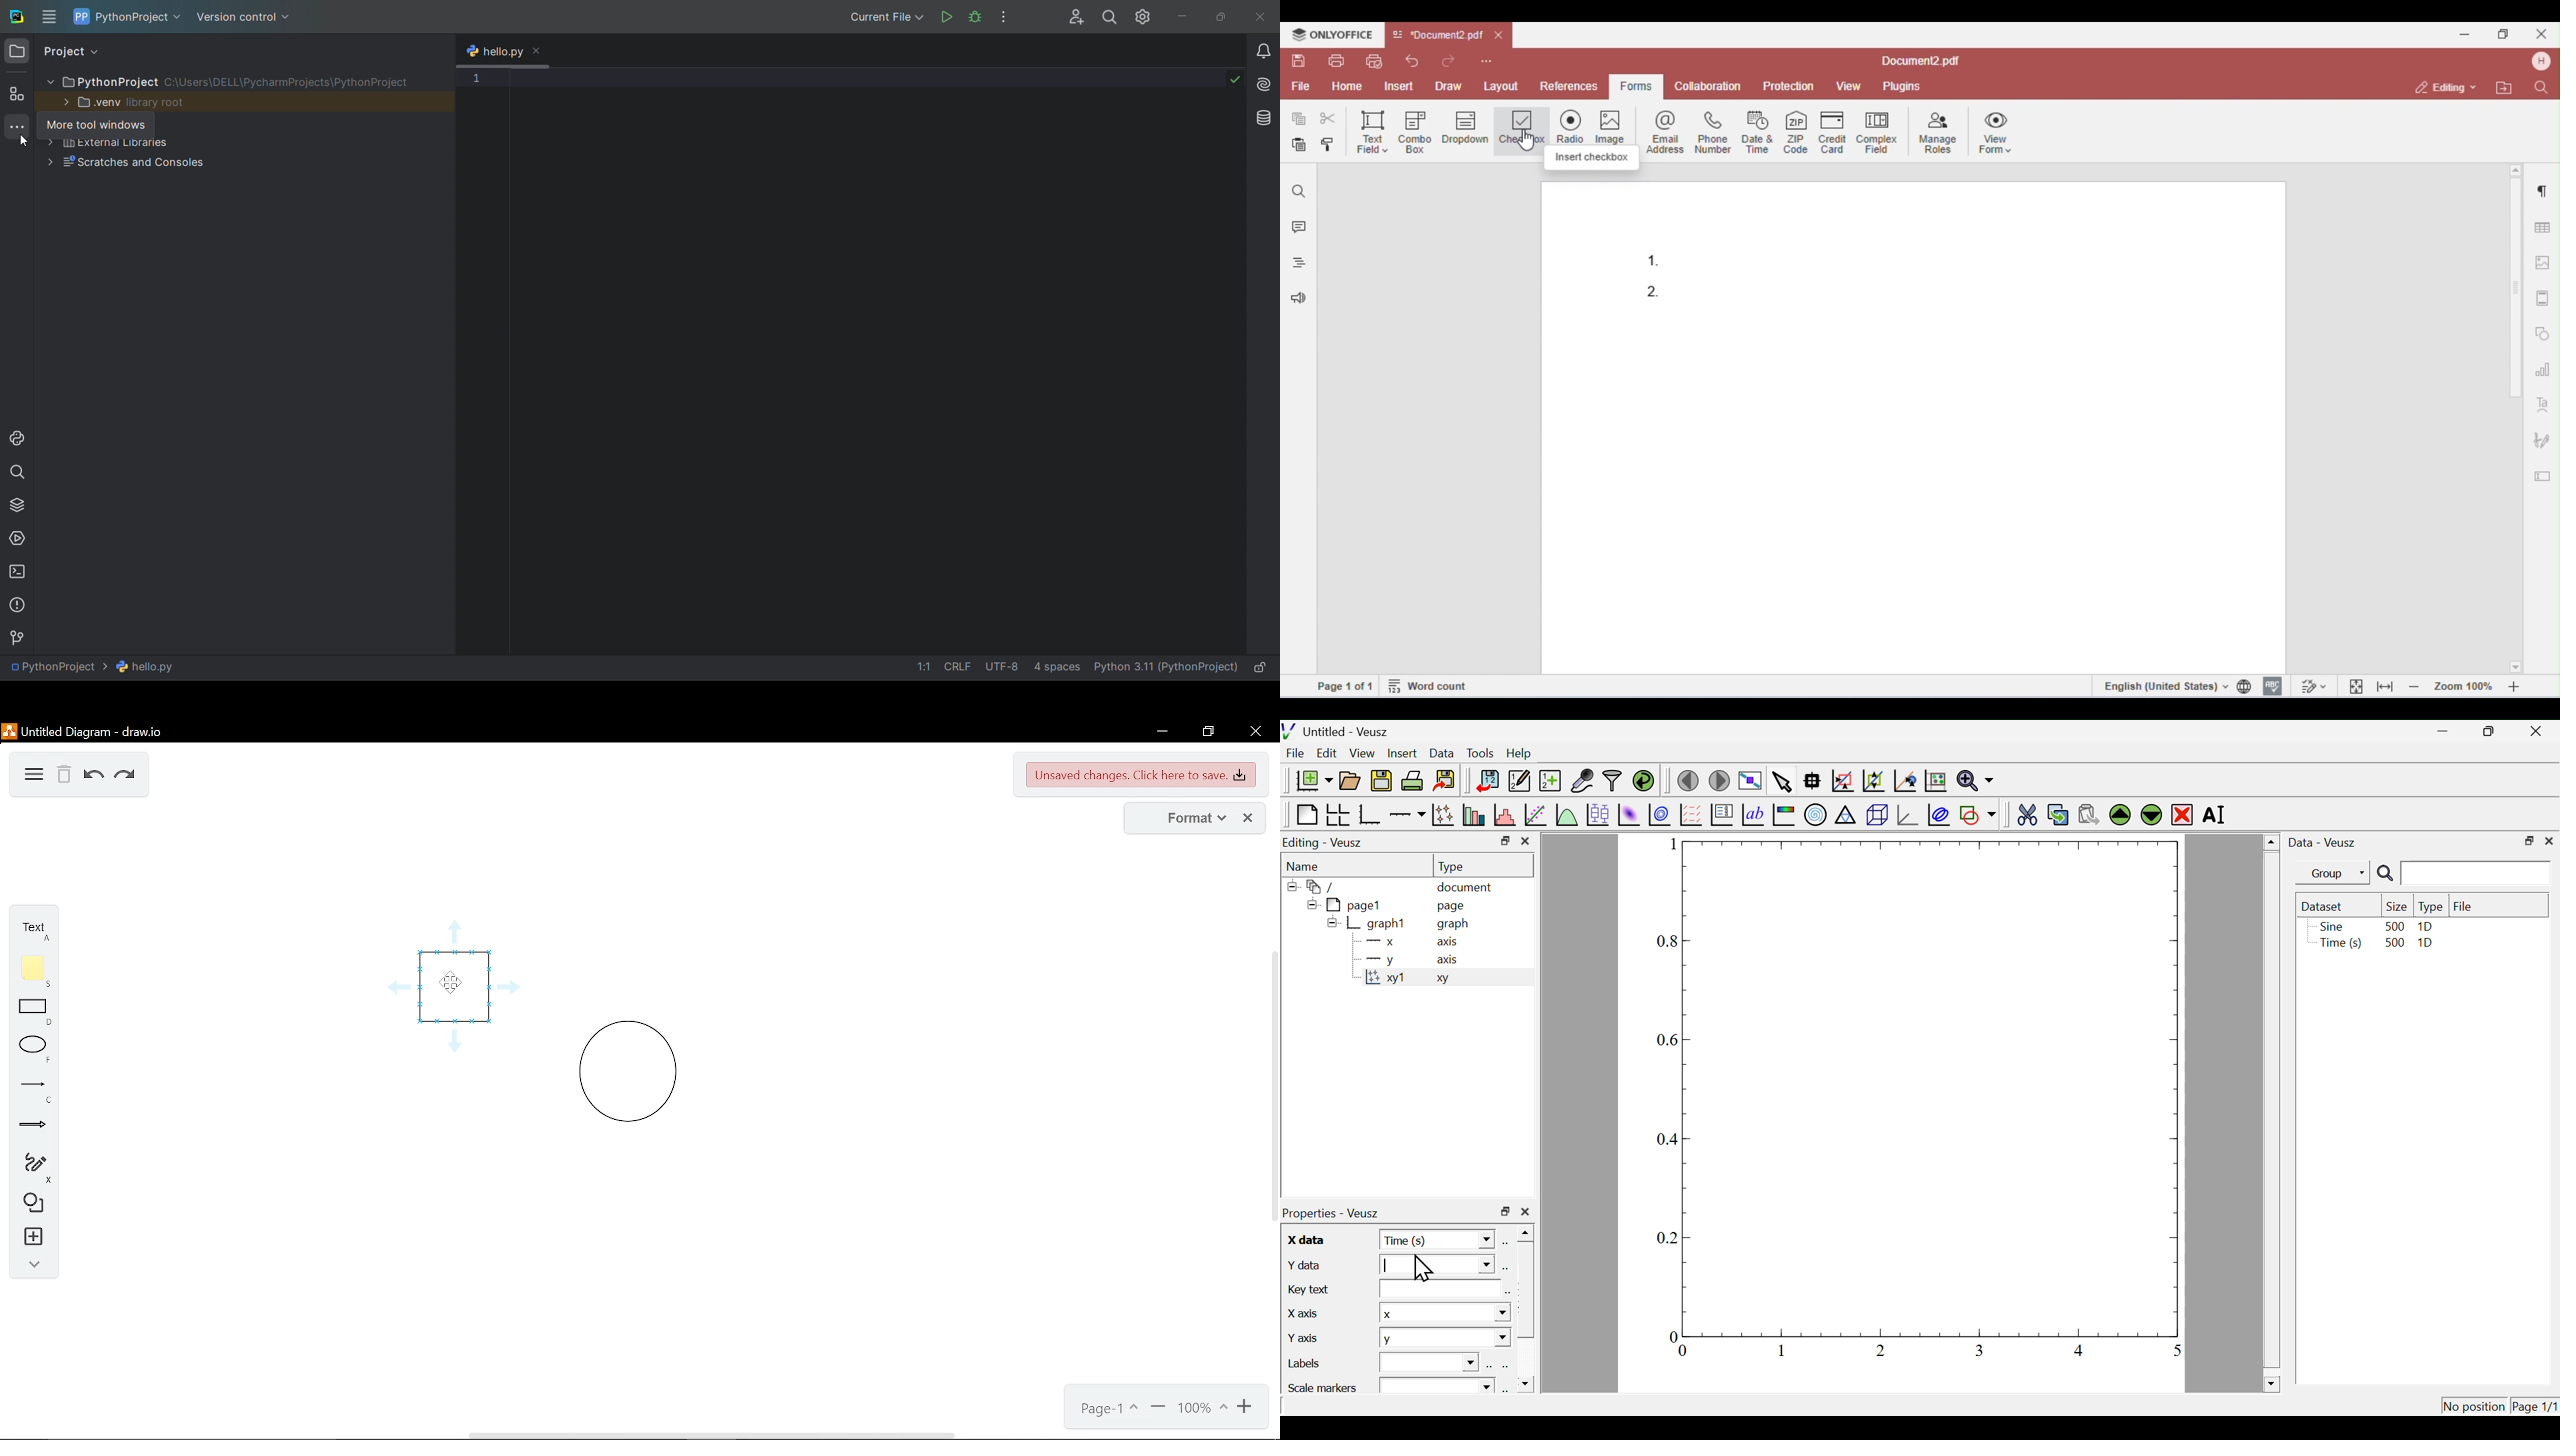 Image resolution: width=2576 pixels, height=1456 pixels. Describe the element at coordinates (1846, 817) in the screenshot. I see `ternary graph` at that location.